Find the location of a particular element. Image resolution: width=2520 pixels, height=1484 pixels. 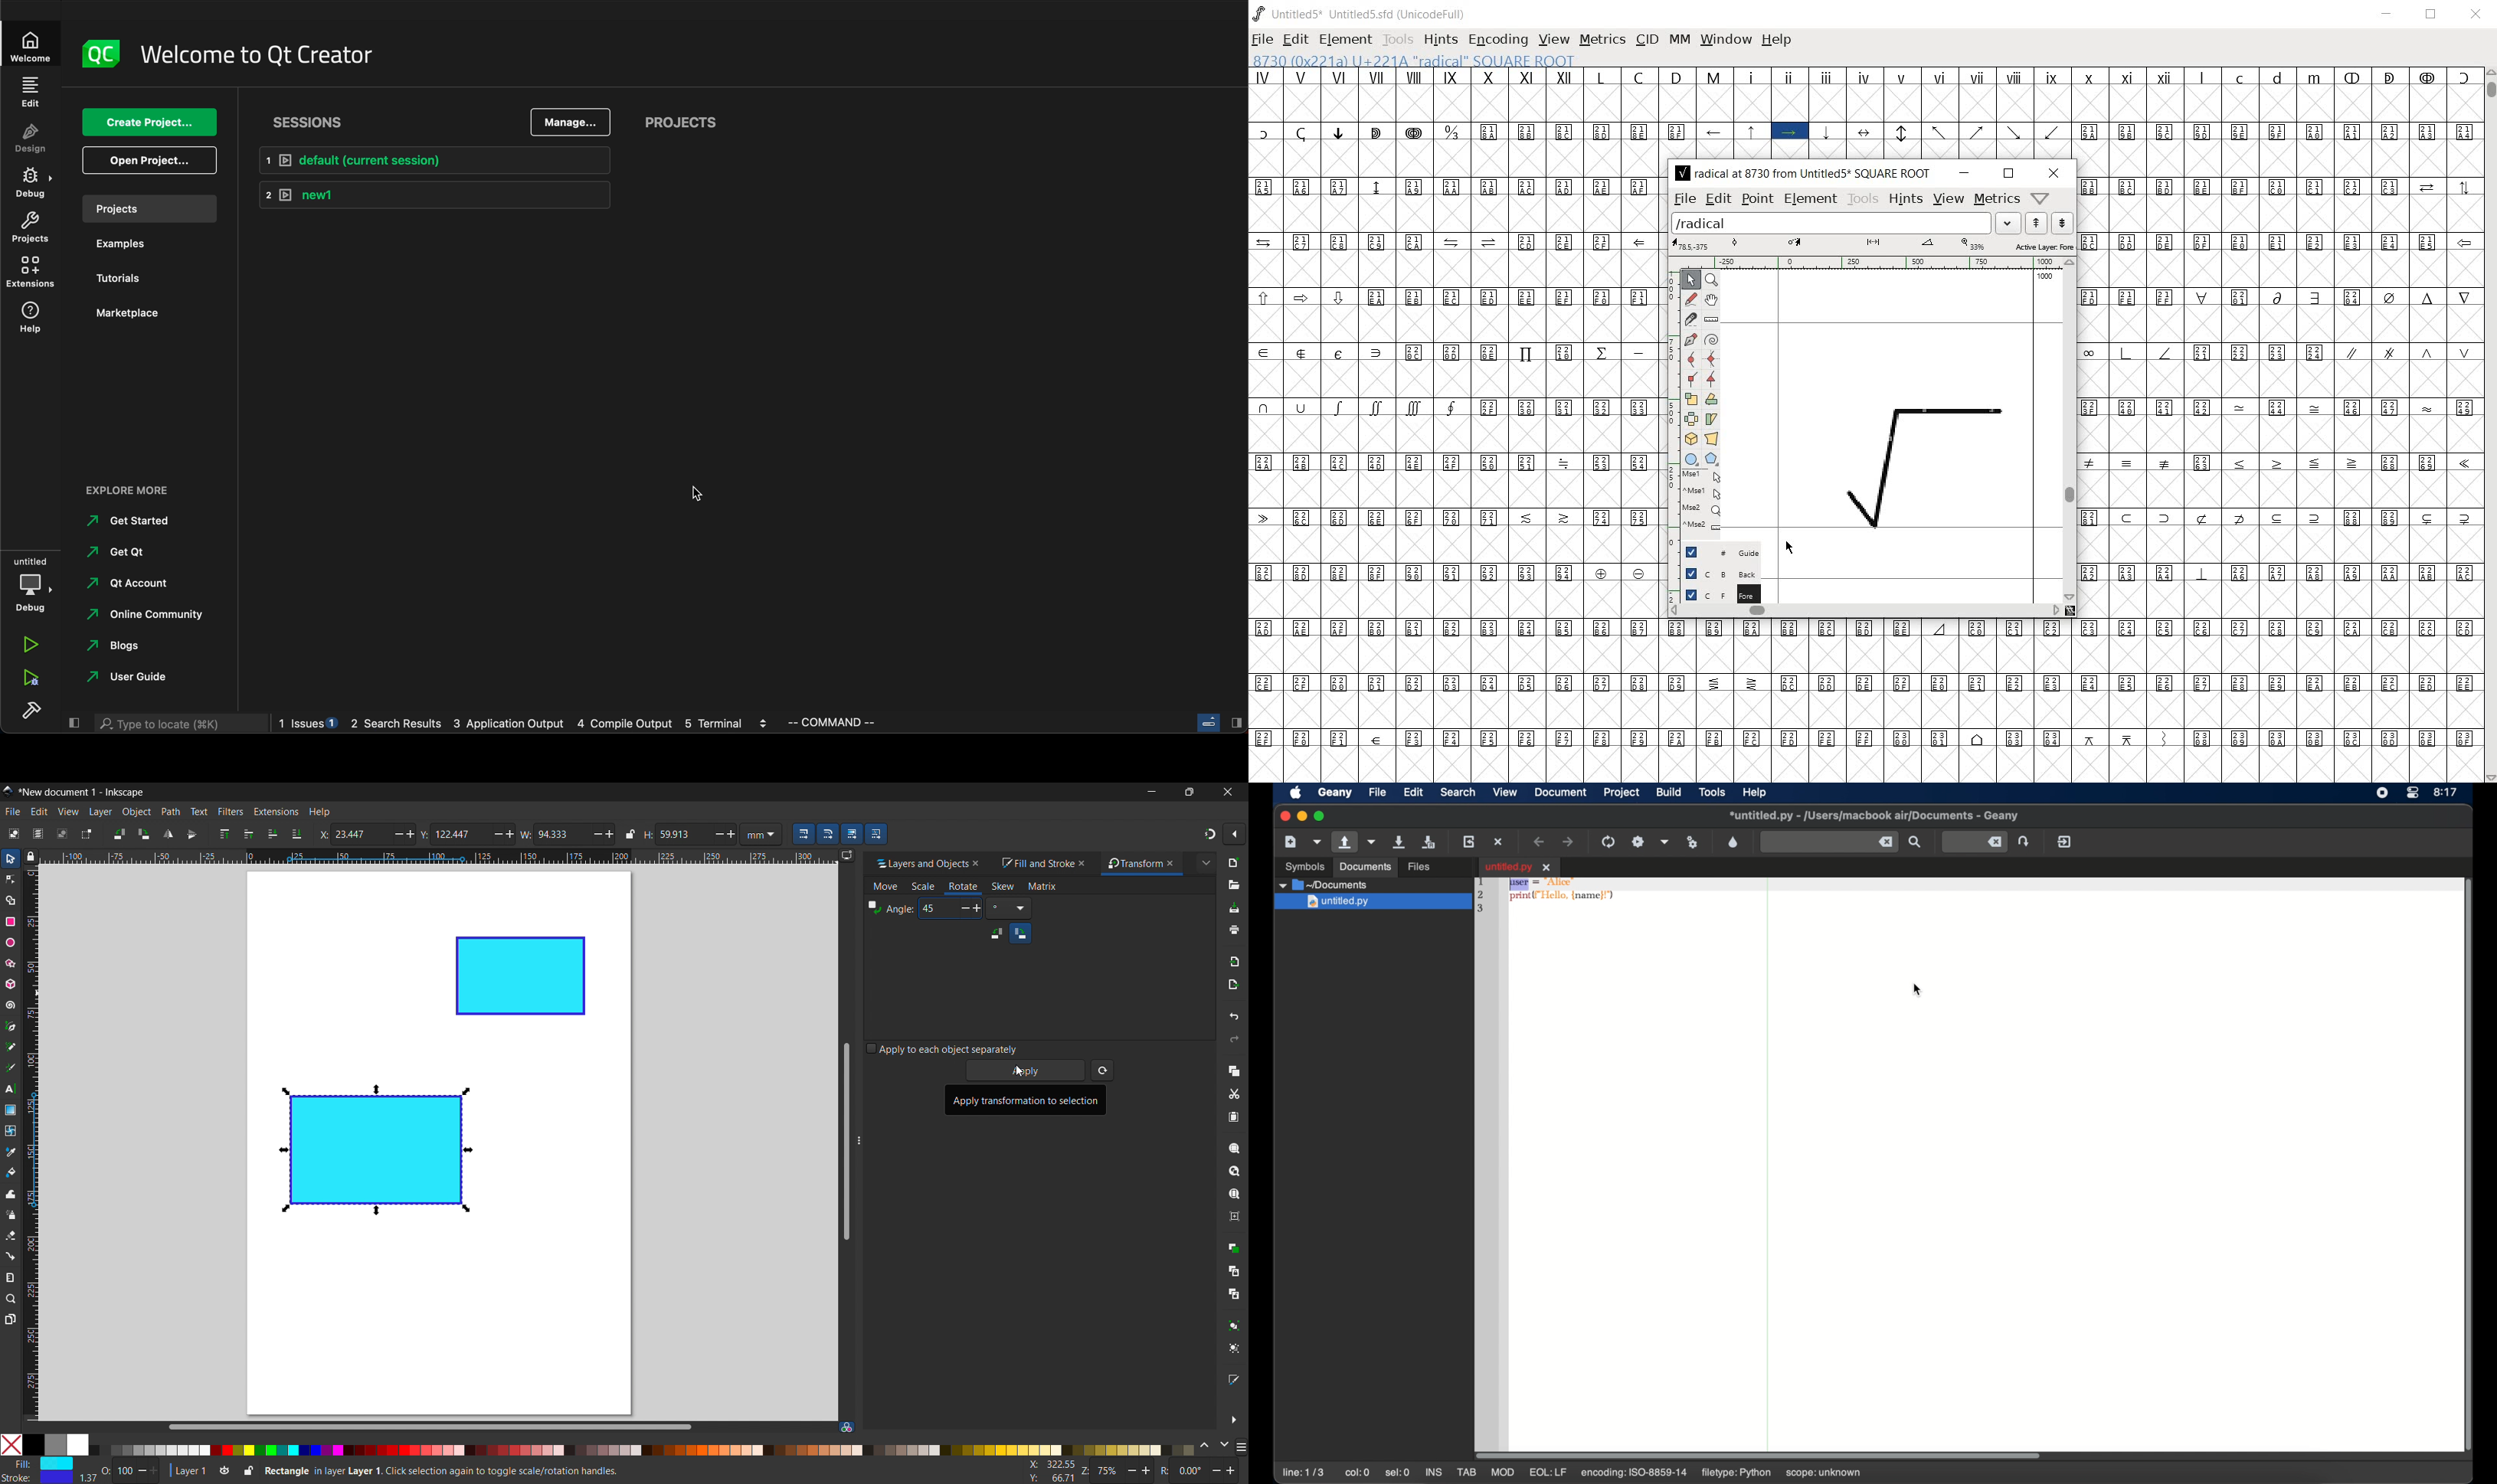

snapping options is located at coordinates (1234, 834).